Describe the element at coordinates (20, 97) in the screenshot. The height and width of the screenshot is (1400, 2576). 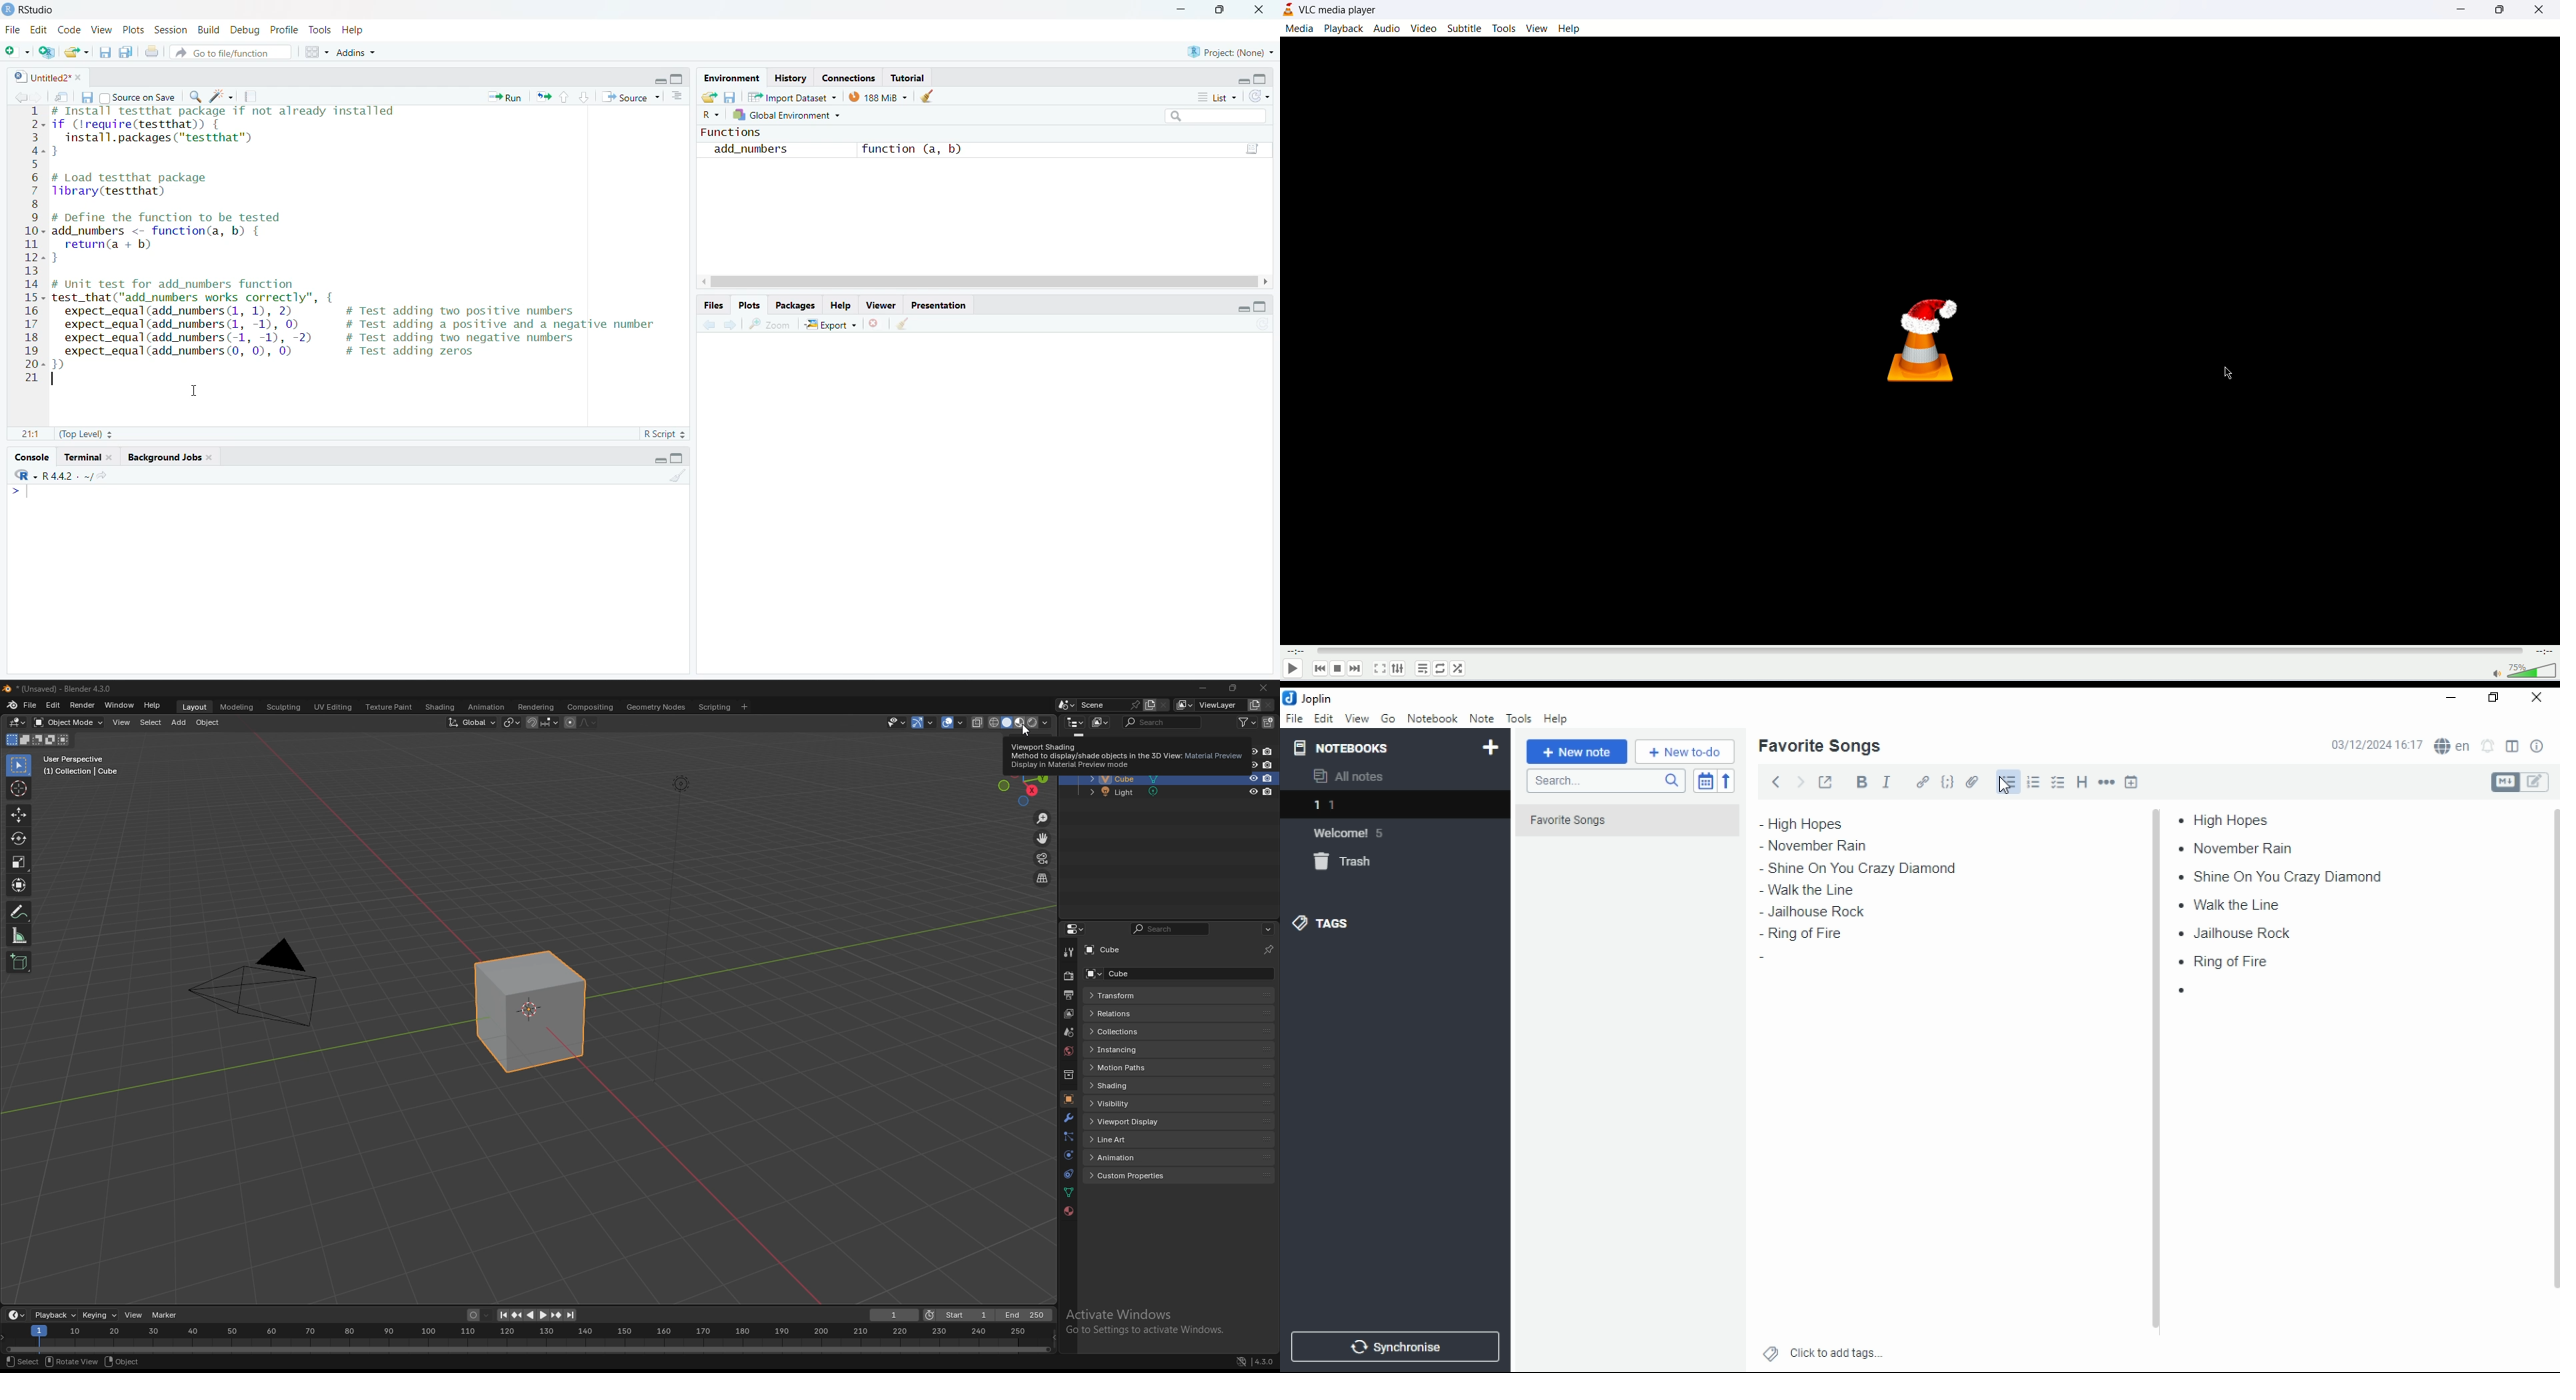
I see `previous` at that location.